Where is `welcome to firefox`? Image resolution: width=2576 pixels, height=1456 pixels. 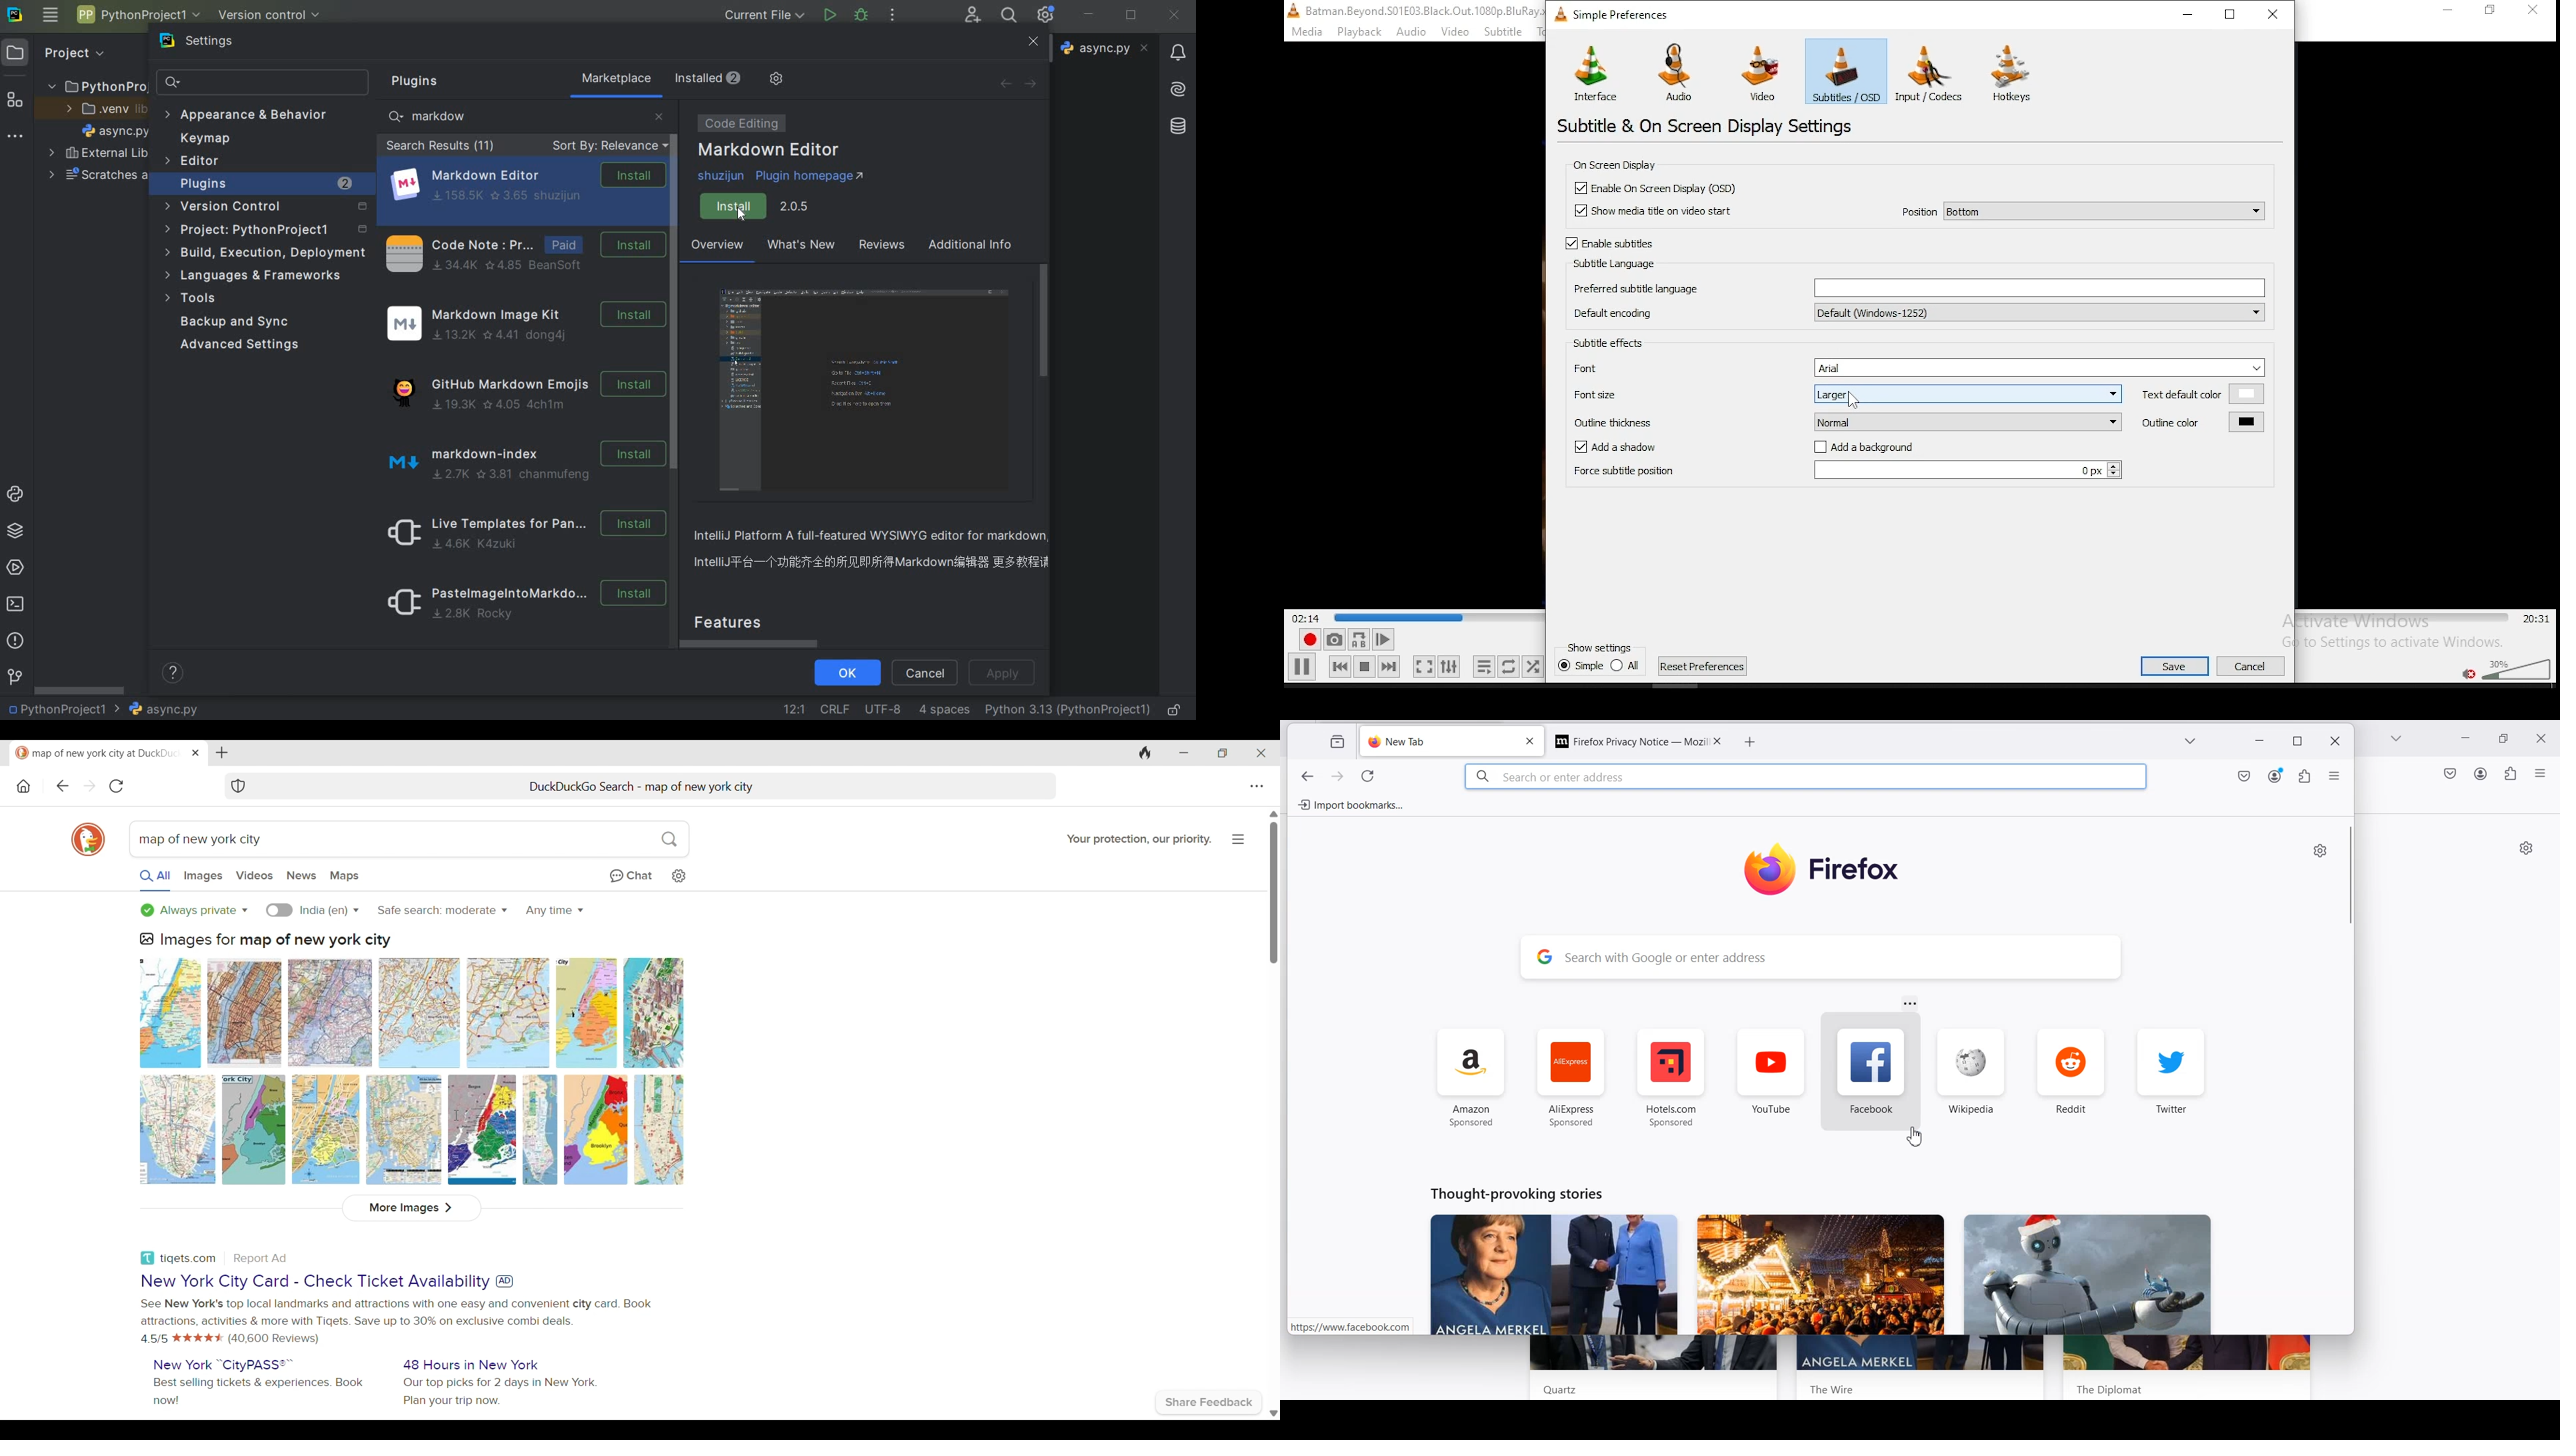 welcome to firefox is located at coordinates (1437, 743).